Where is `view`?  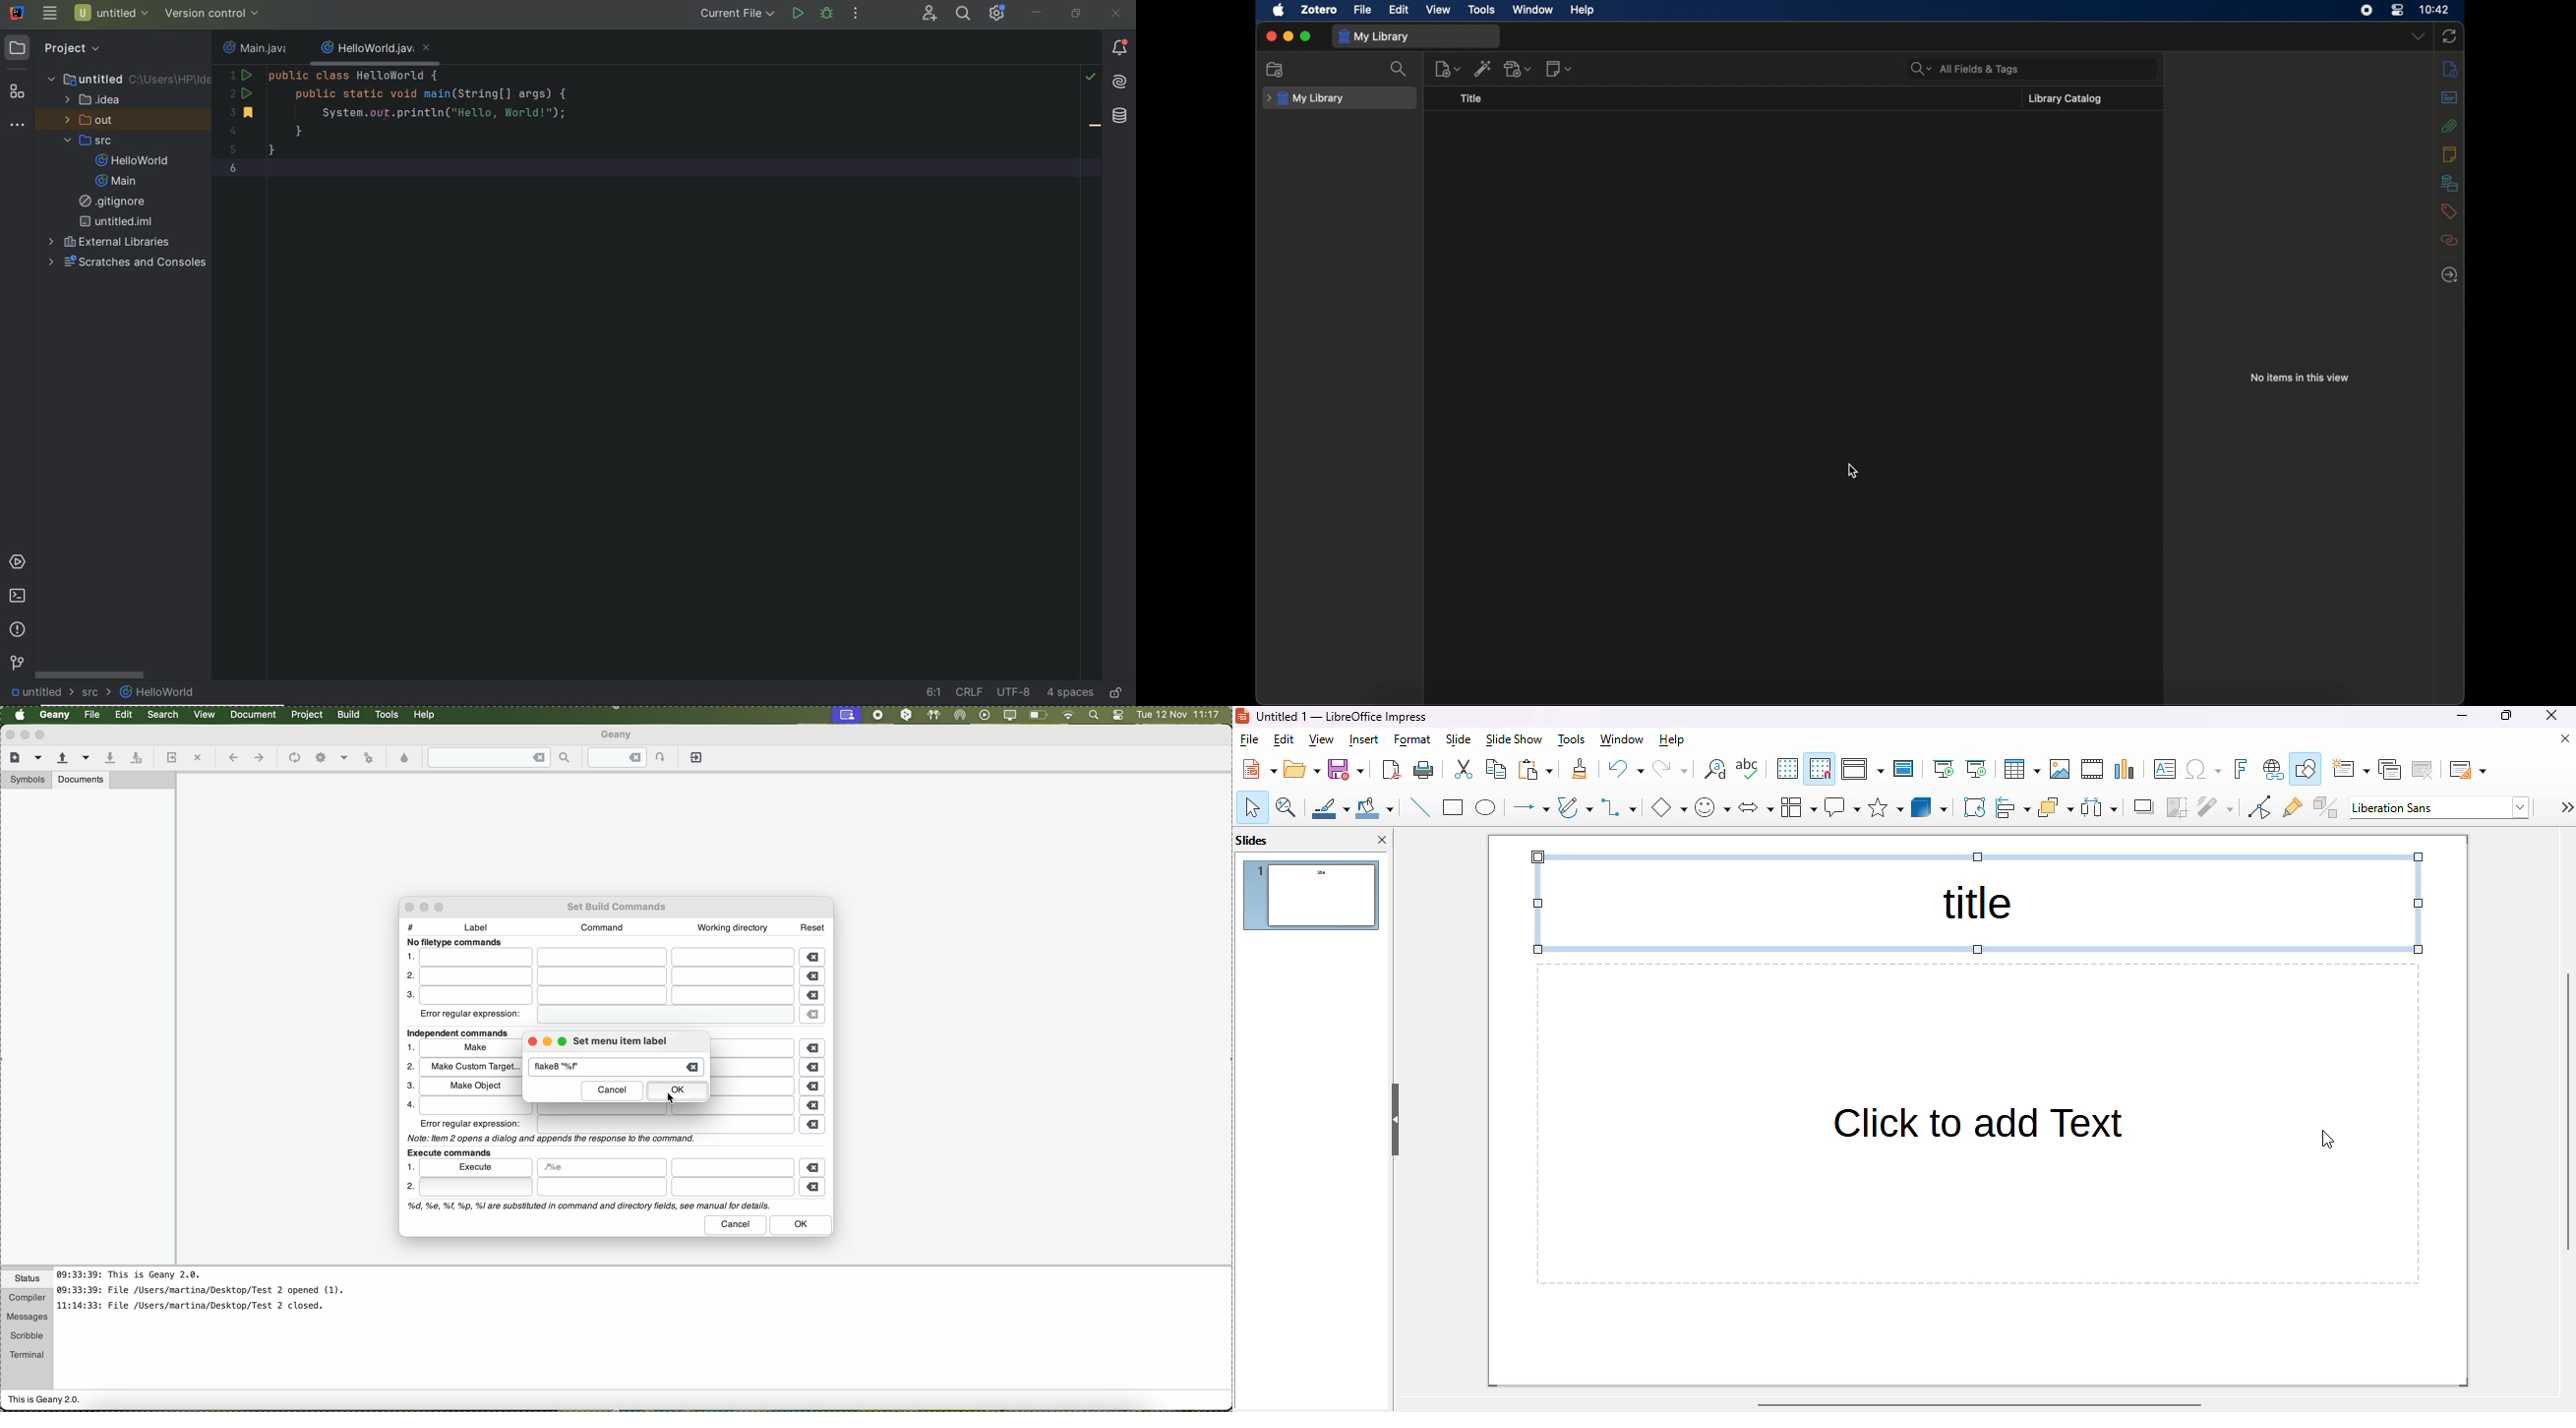 view is located at coordinates (1321, 740).